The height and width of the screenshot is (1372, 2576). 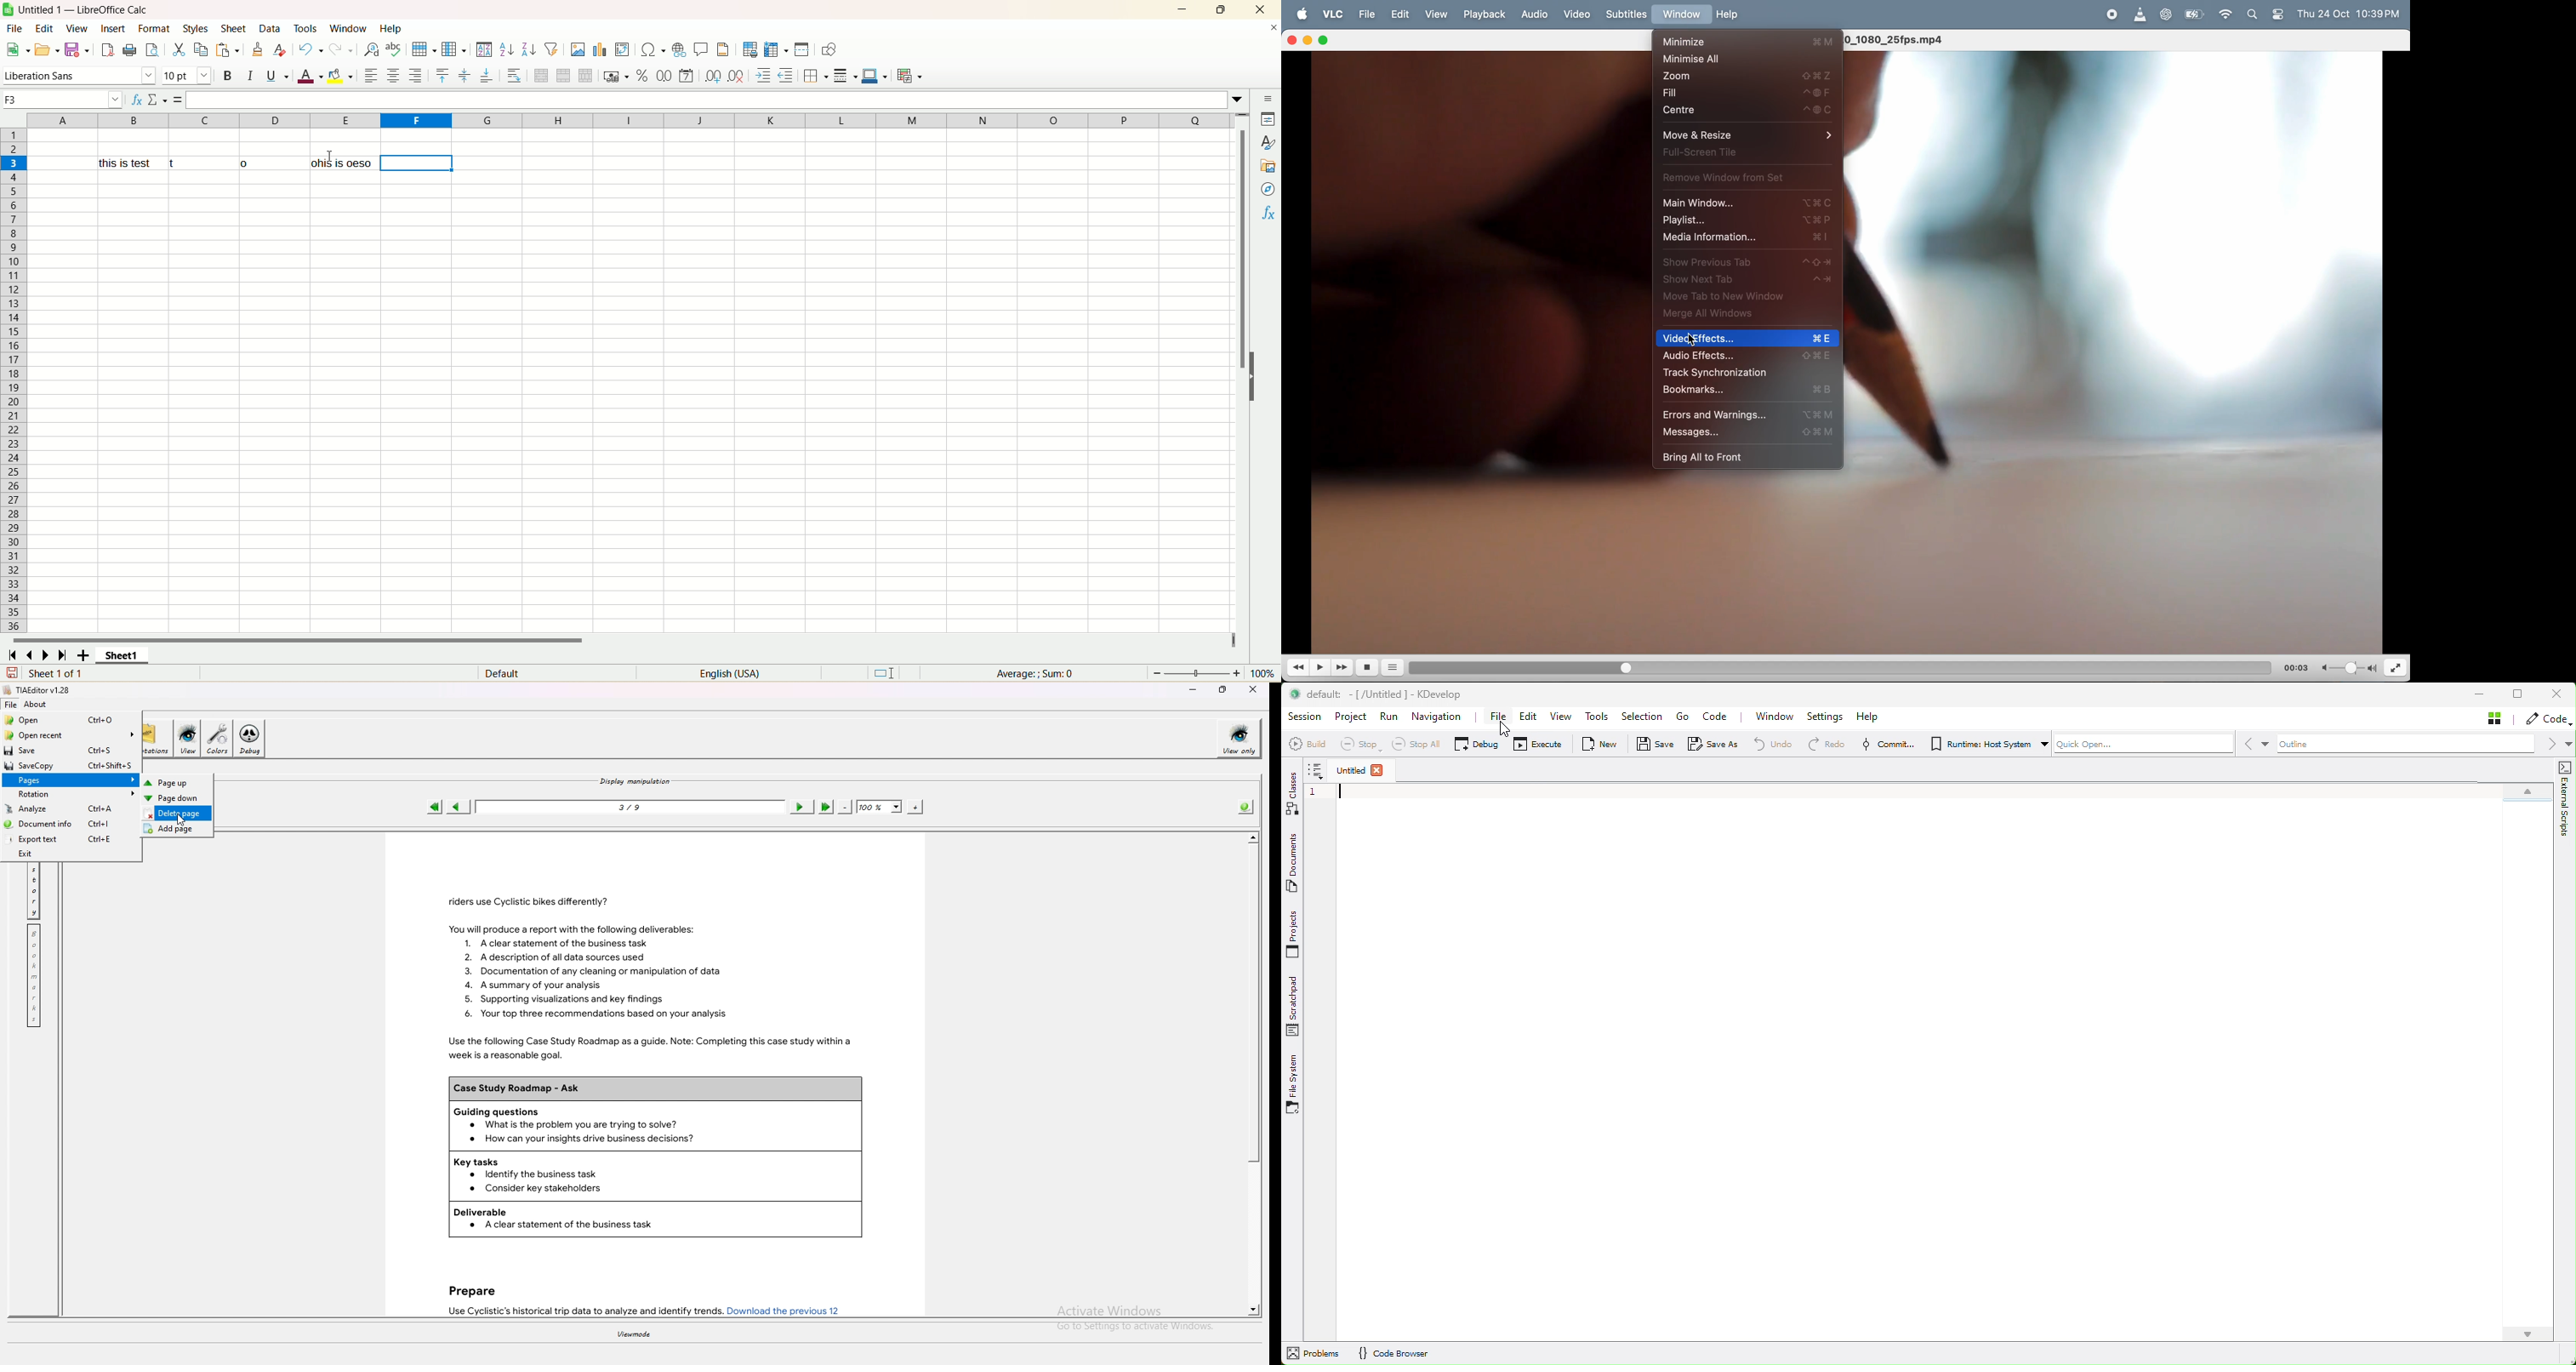 What do you see at coordinates (371, 49) in the screenshot?
I see `find and replace` at bounding box center [371, 49].